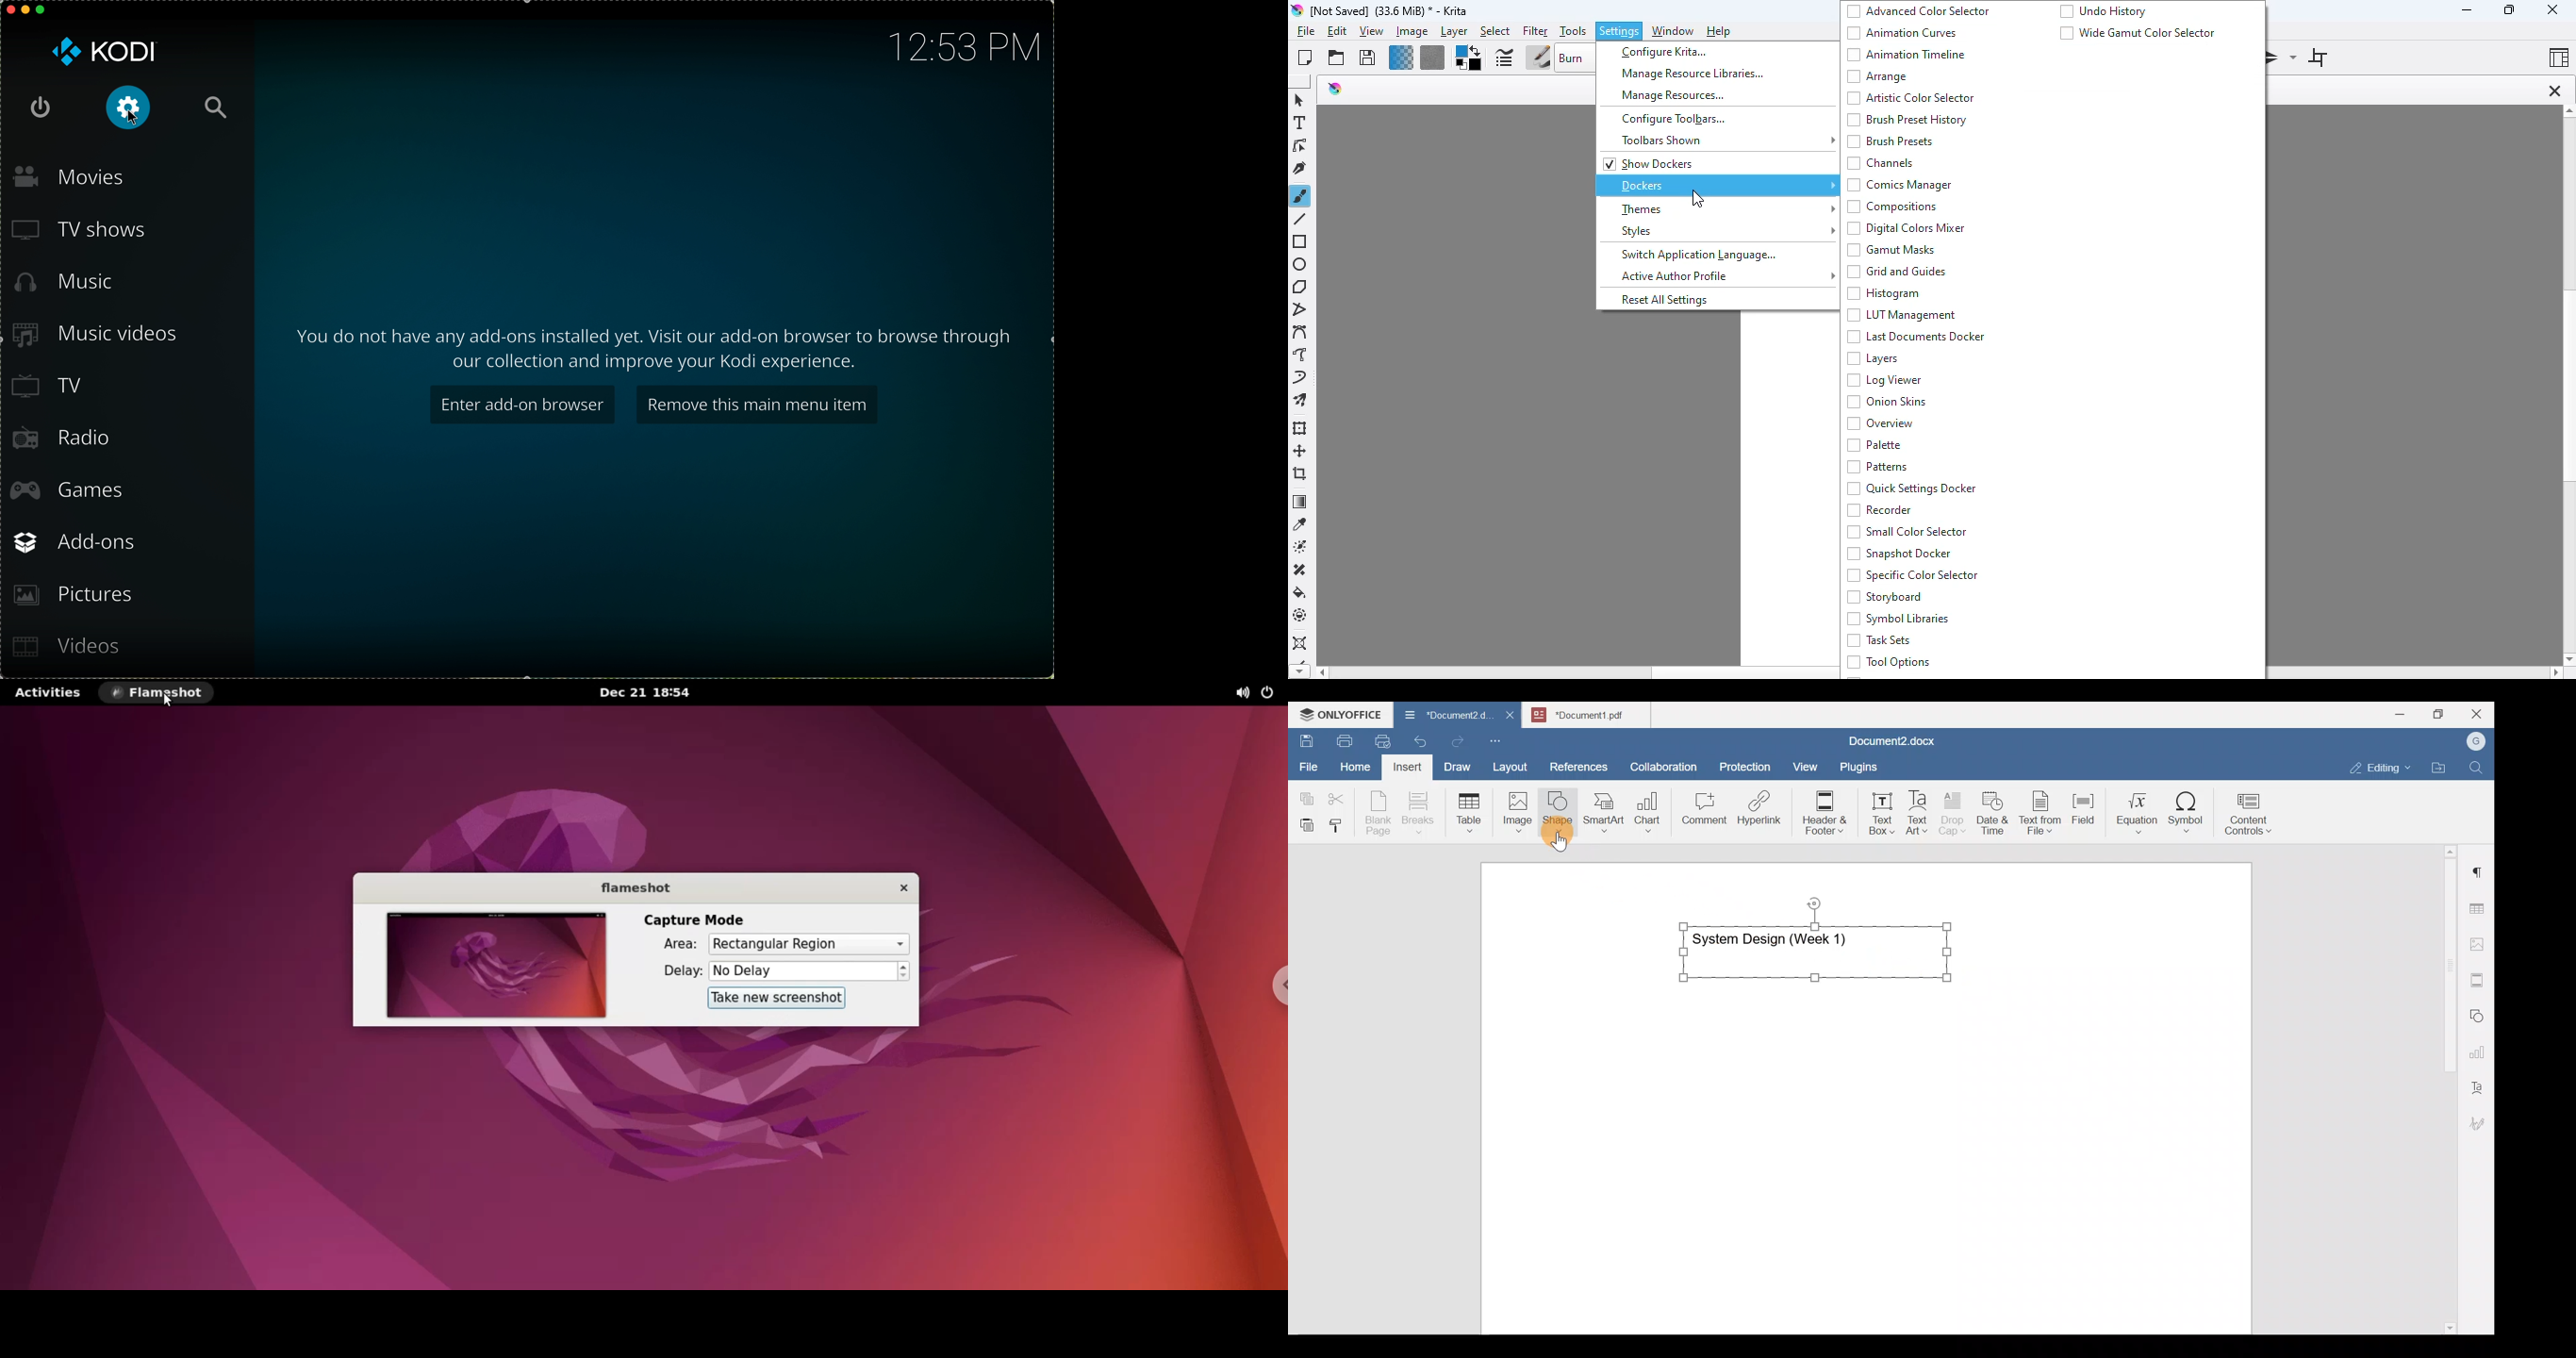 The image size is (2576, 1372). Describe the element at coordinates (1404, 765) in the screenshot. I see `Insert` at that location.